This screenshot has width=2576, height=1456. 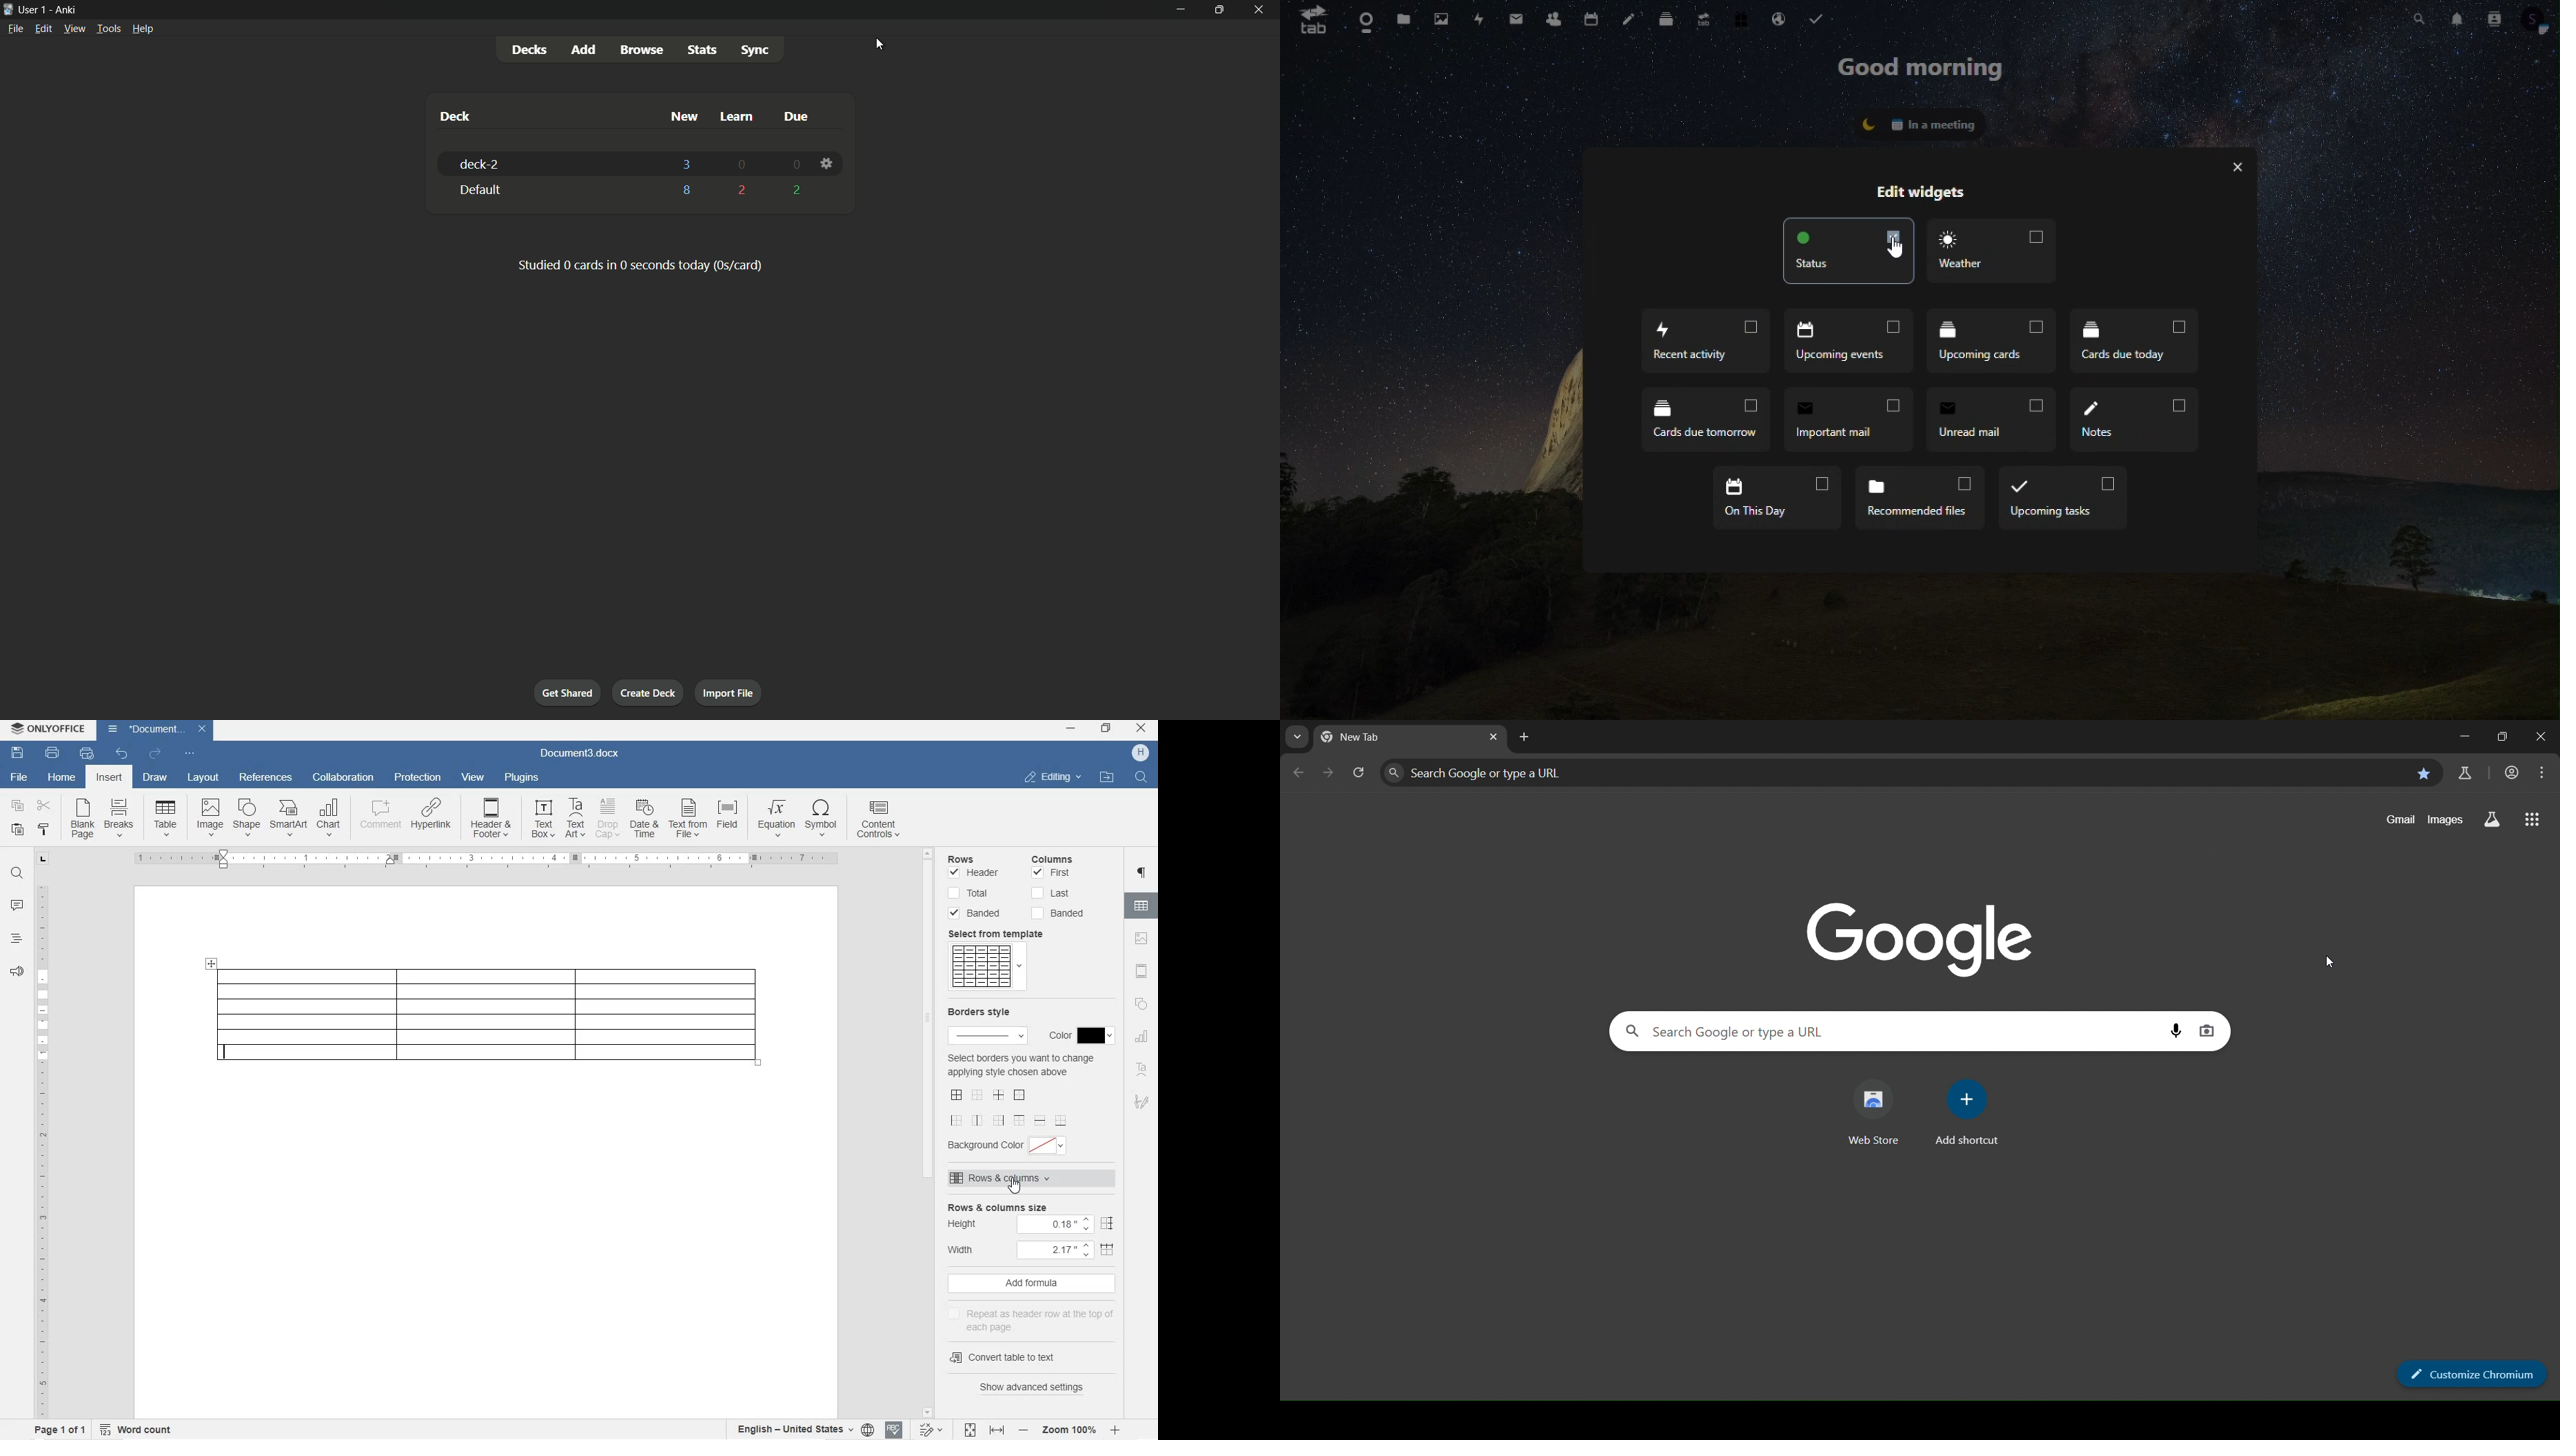 What do you see at coordinates (479, 164) in the screenshot?
I see `deck-2` at bounding box center [479, 164].